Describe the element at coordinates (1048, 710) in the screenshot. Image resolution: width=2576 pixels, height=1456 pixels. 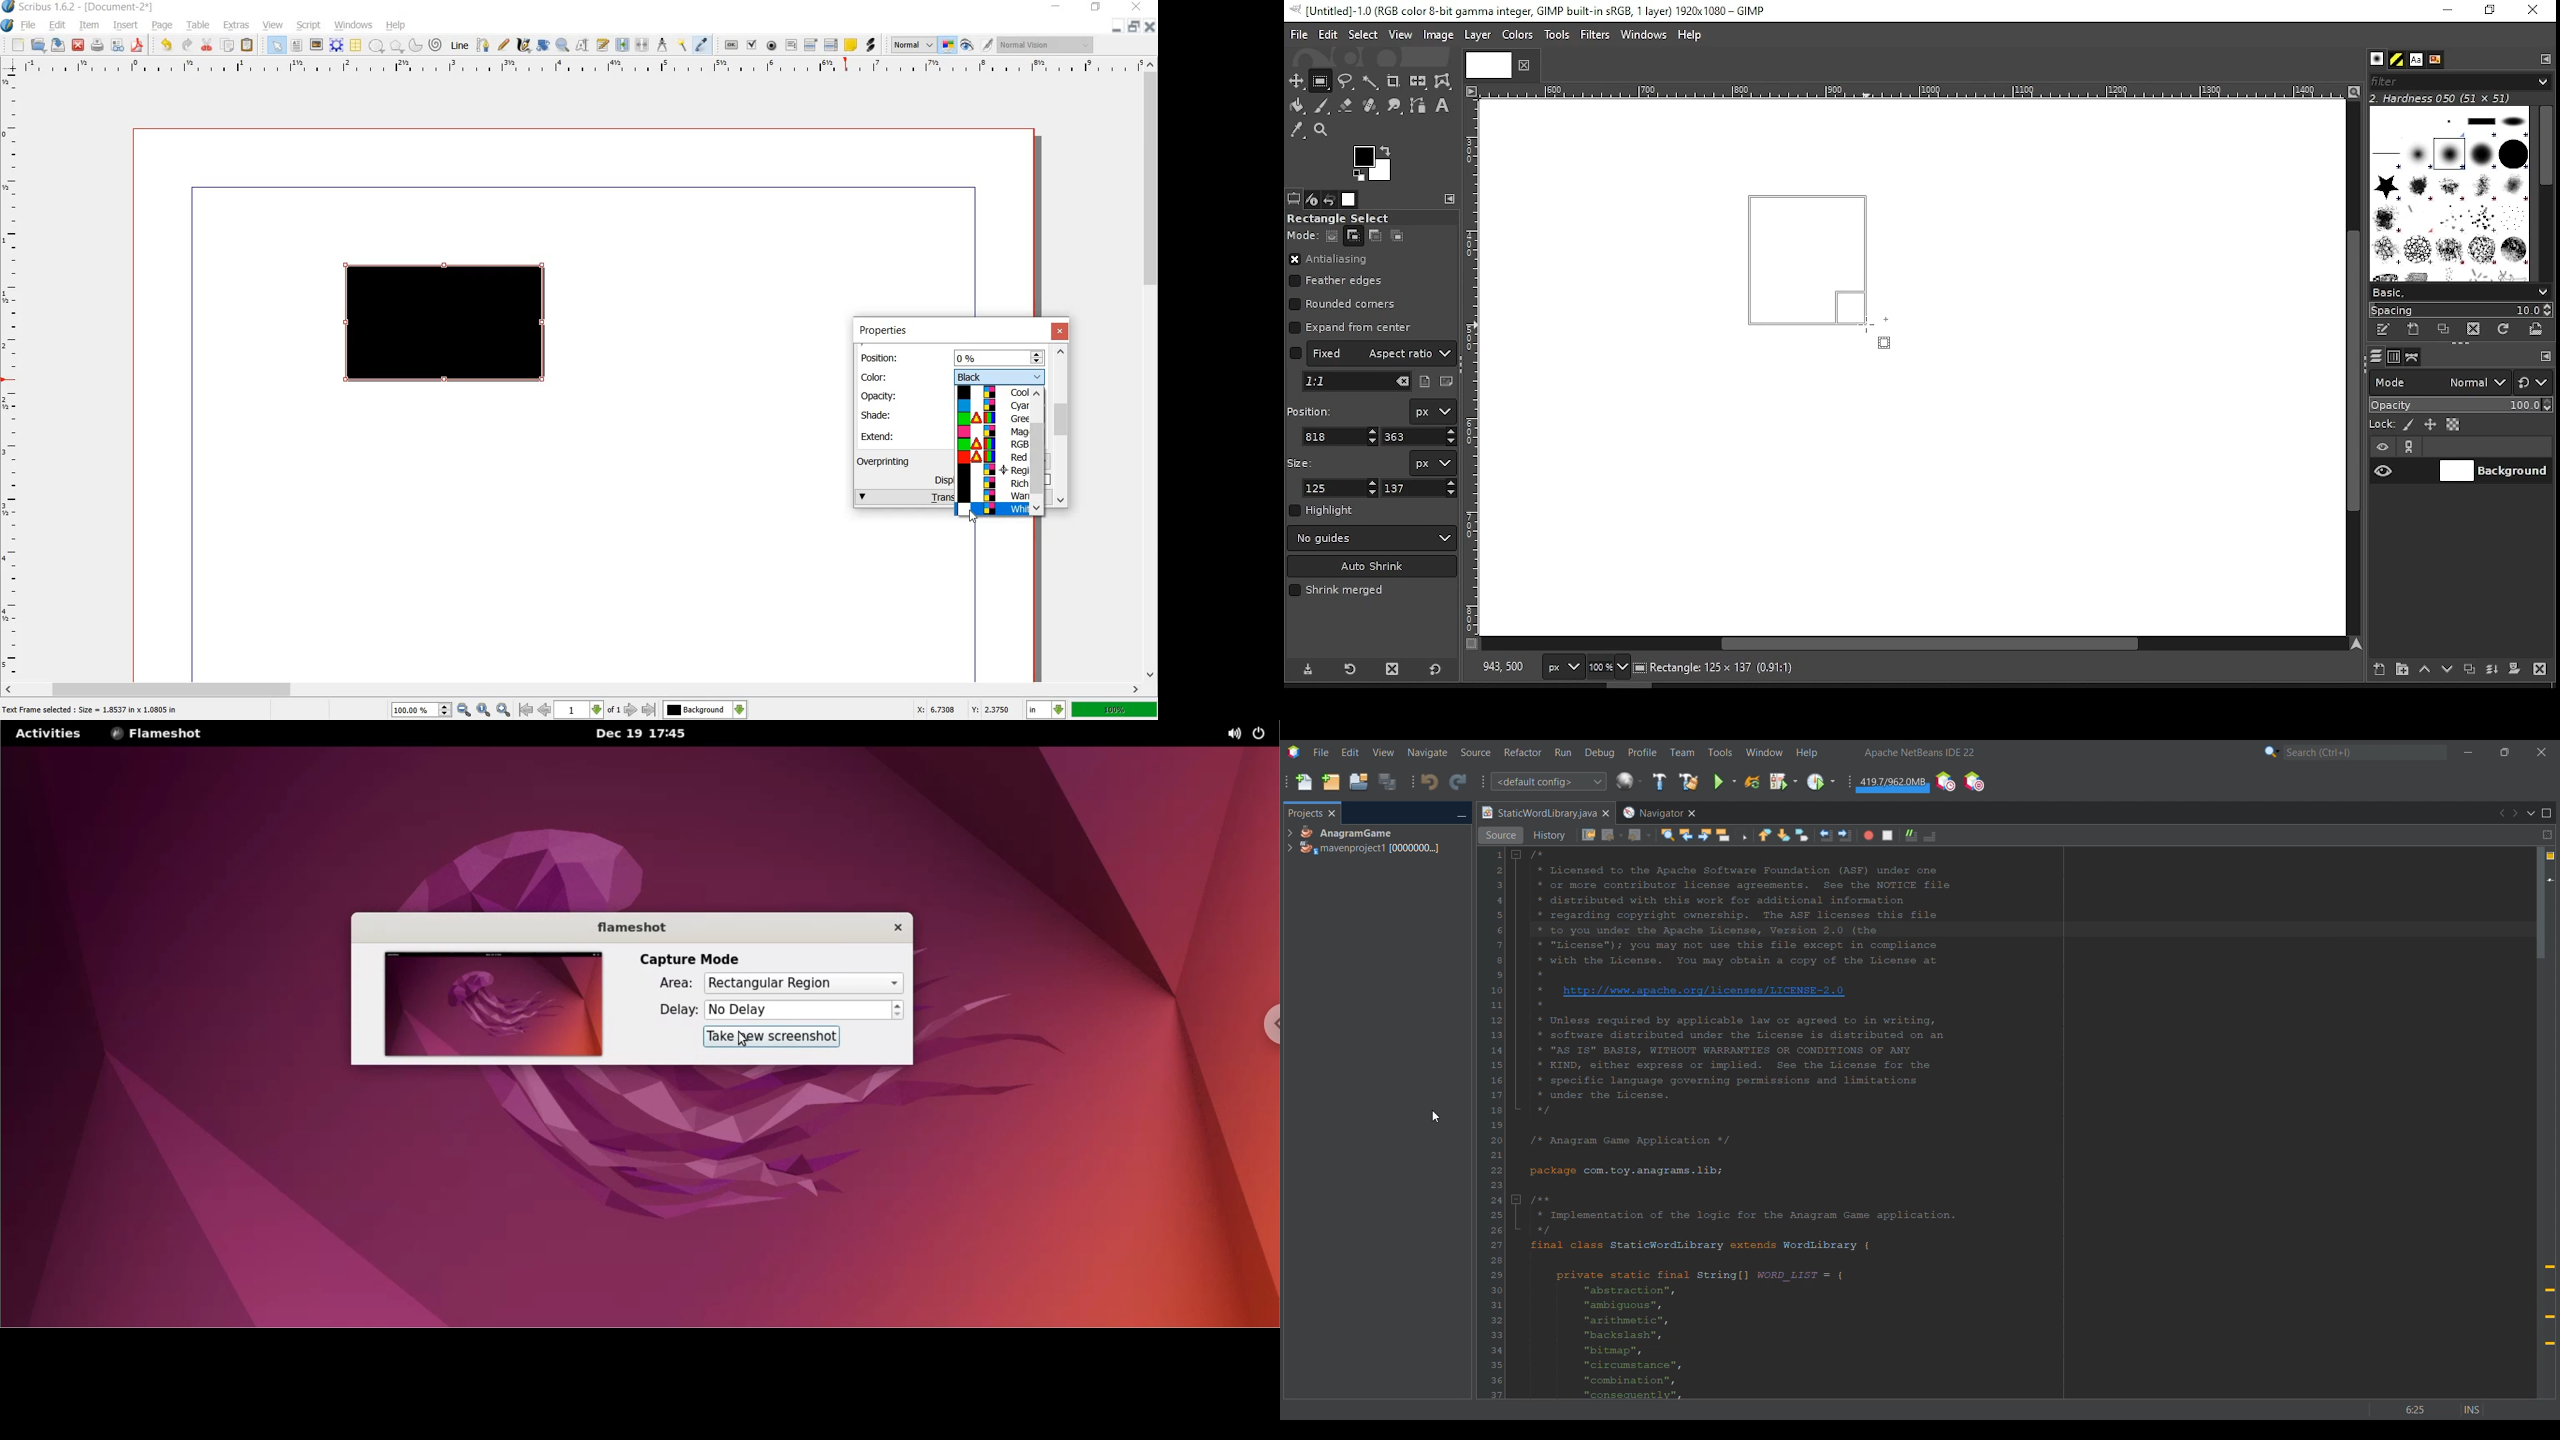
I see `in` at that location.